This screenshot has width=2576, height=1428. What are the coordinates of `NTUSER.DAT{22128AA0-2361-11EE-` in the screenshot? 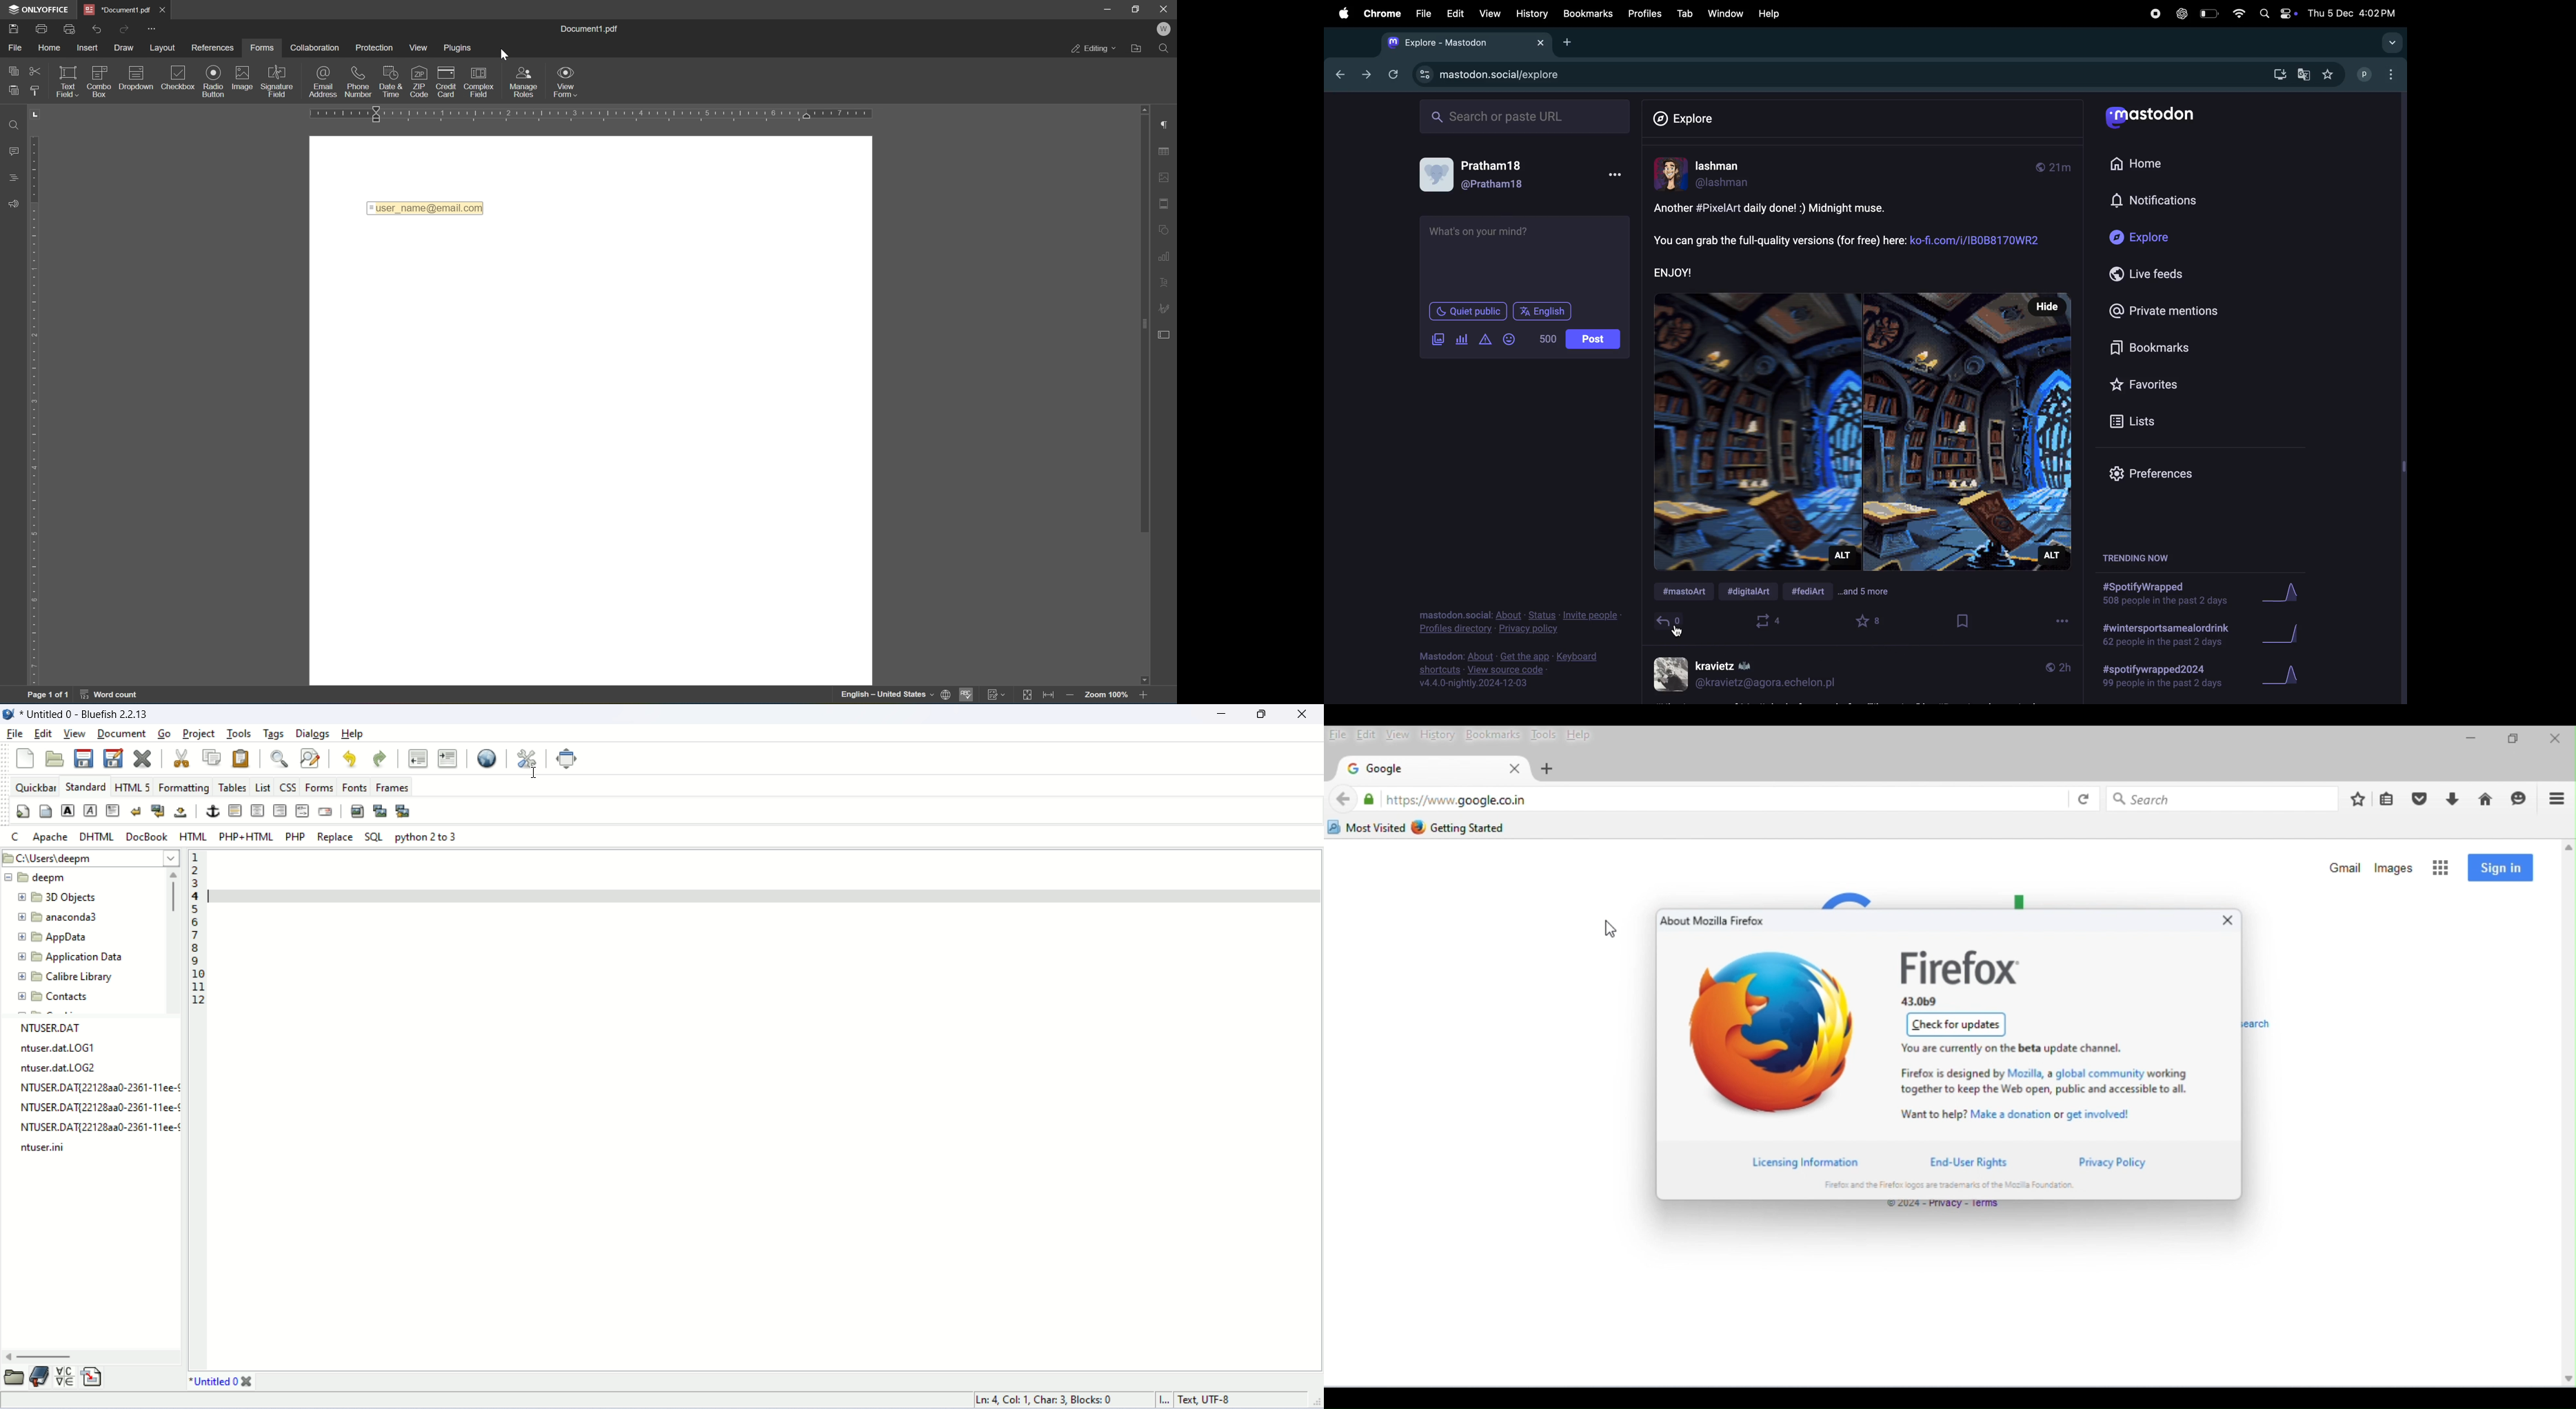 It's located at (101, 1110).